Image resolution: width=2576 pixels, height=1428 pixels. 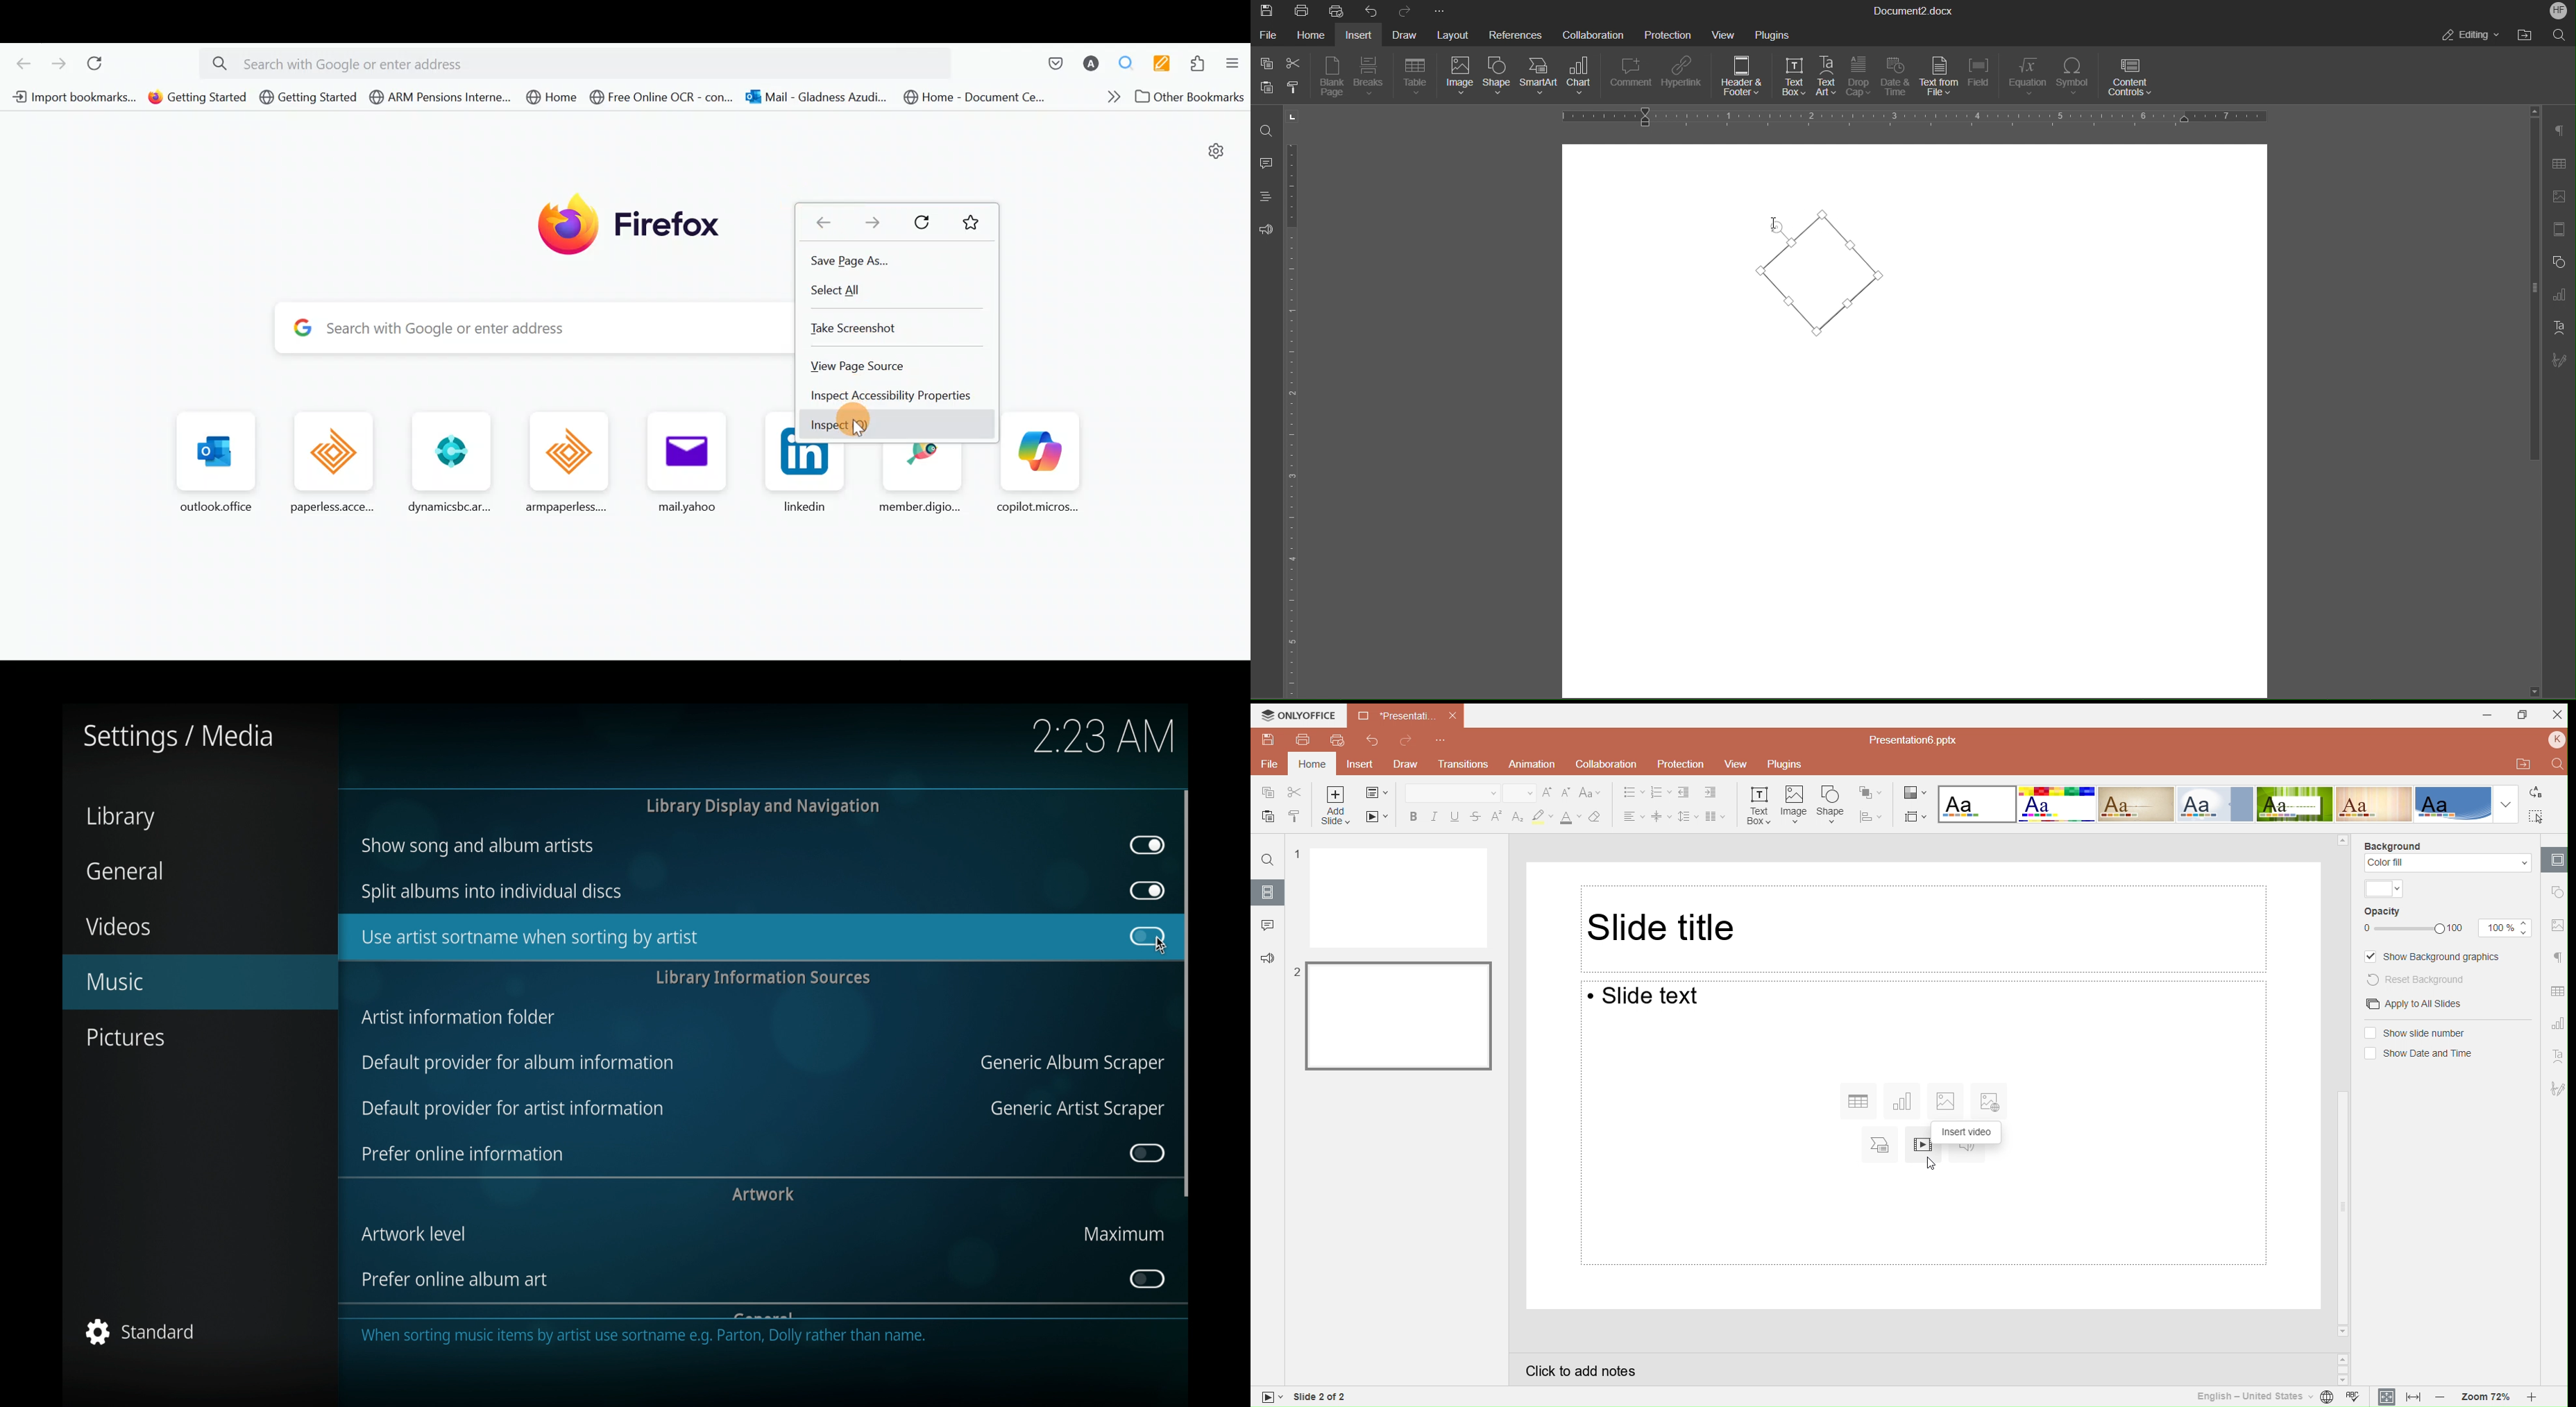 What do you see at coordinates (1794, 76) in the screenshot?
I see `Text Box` at bounding box center [1794, 76].